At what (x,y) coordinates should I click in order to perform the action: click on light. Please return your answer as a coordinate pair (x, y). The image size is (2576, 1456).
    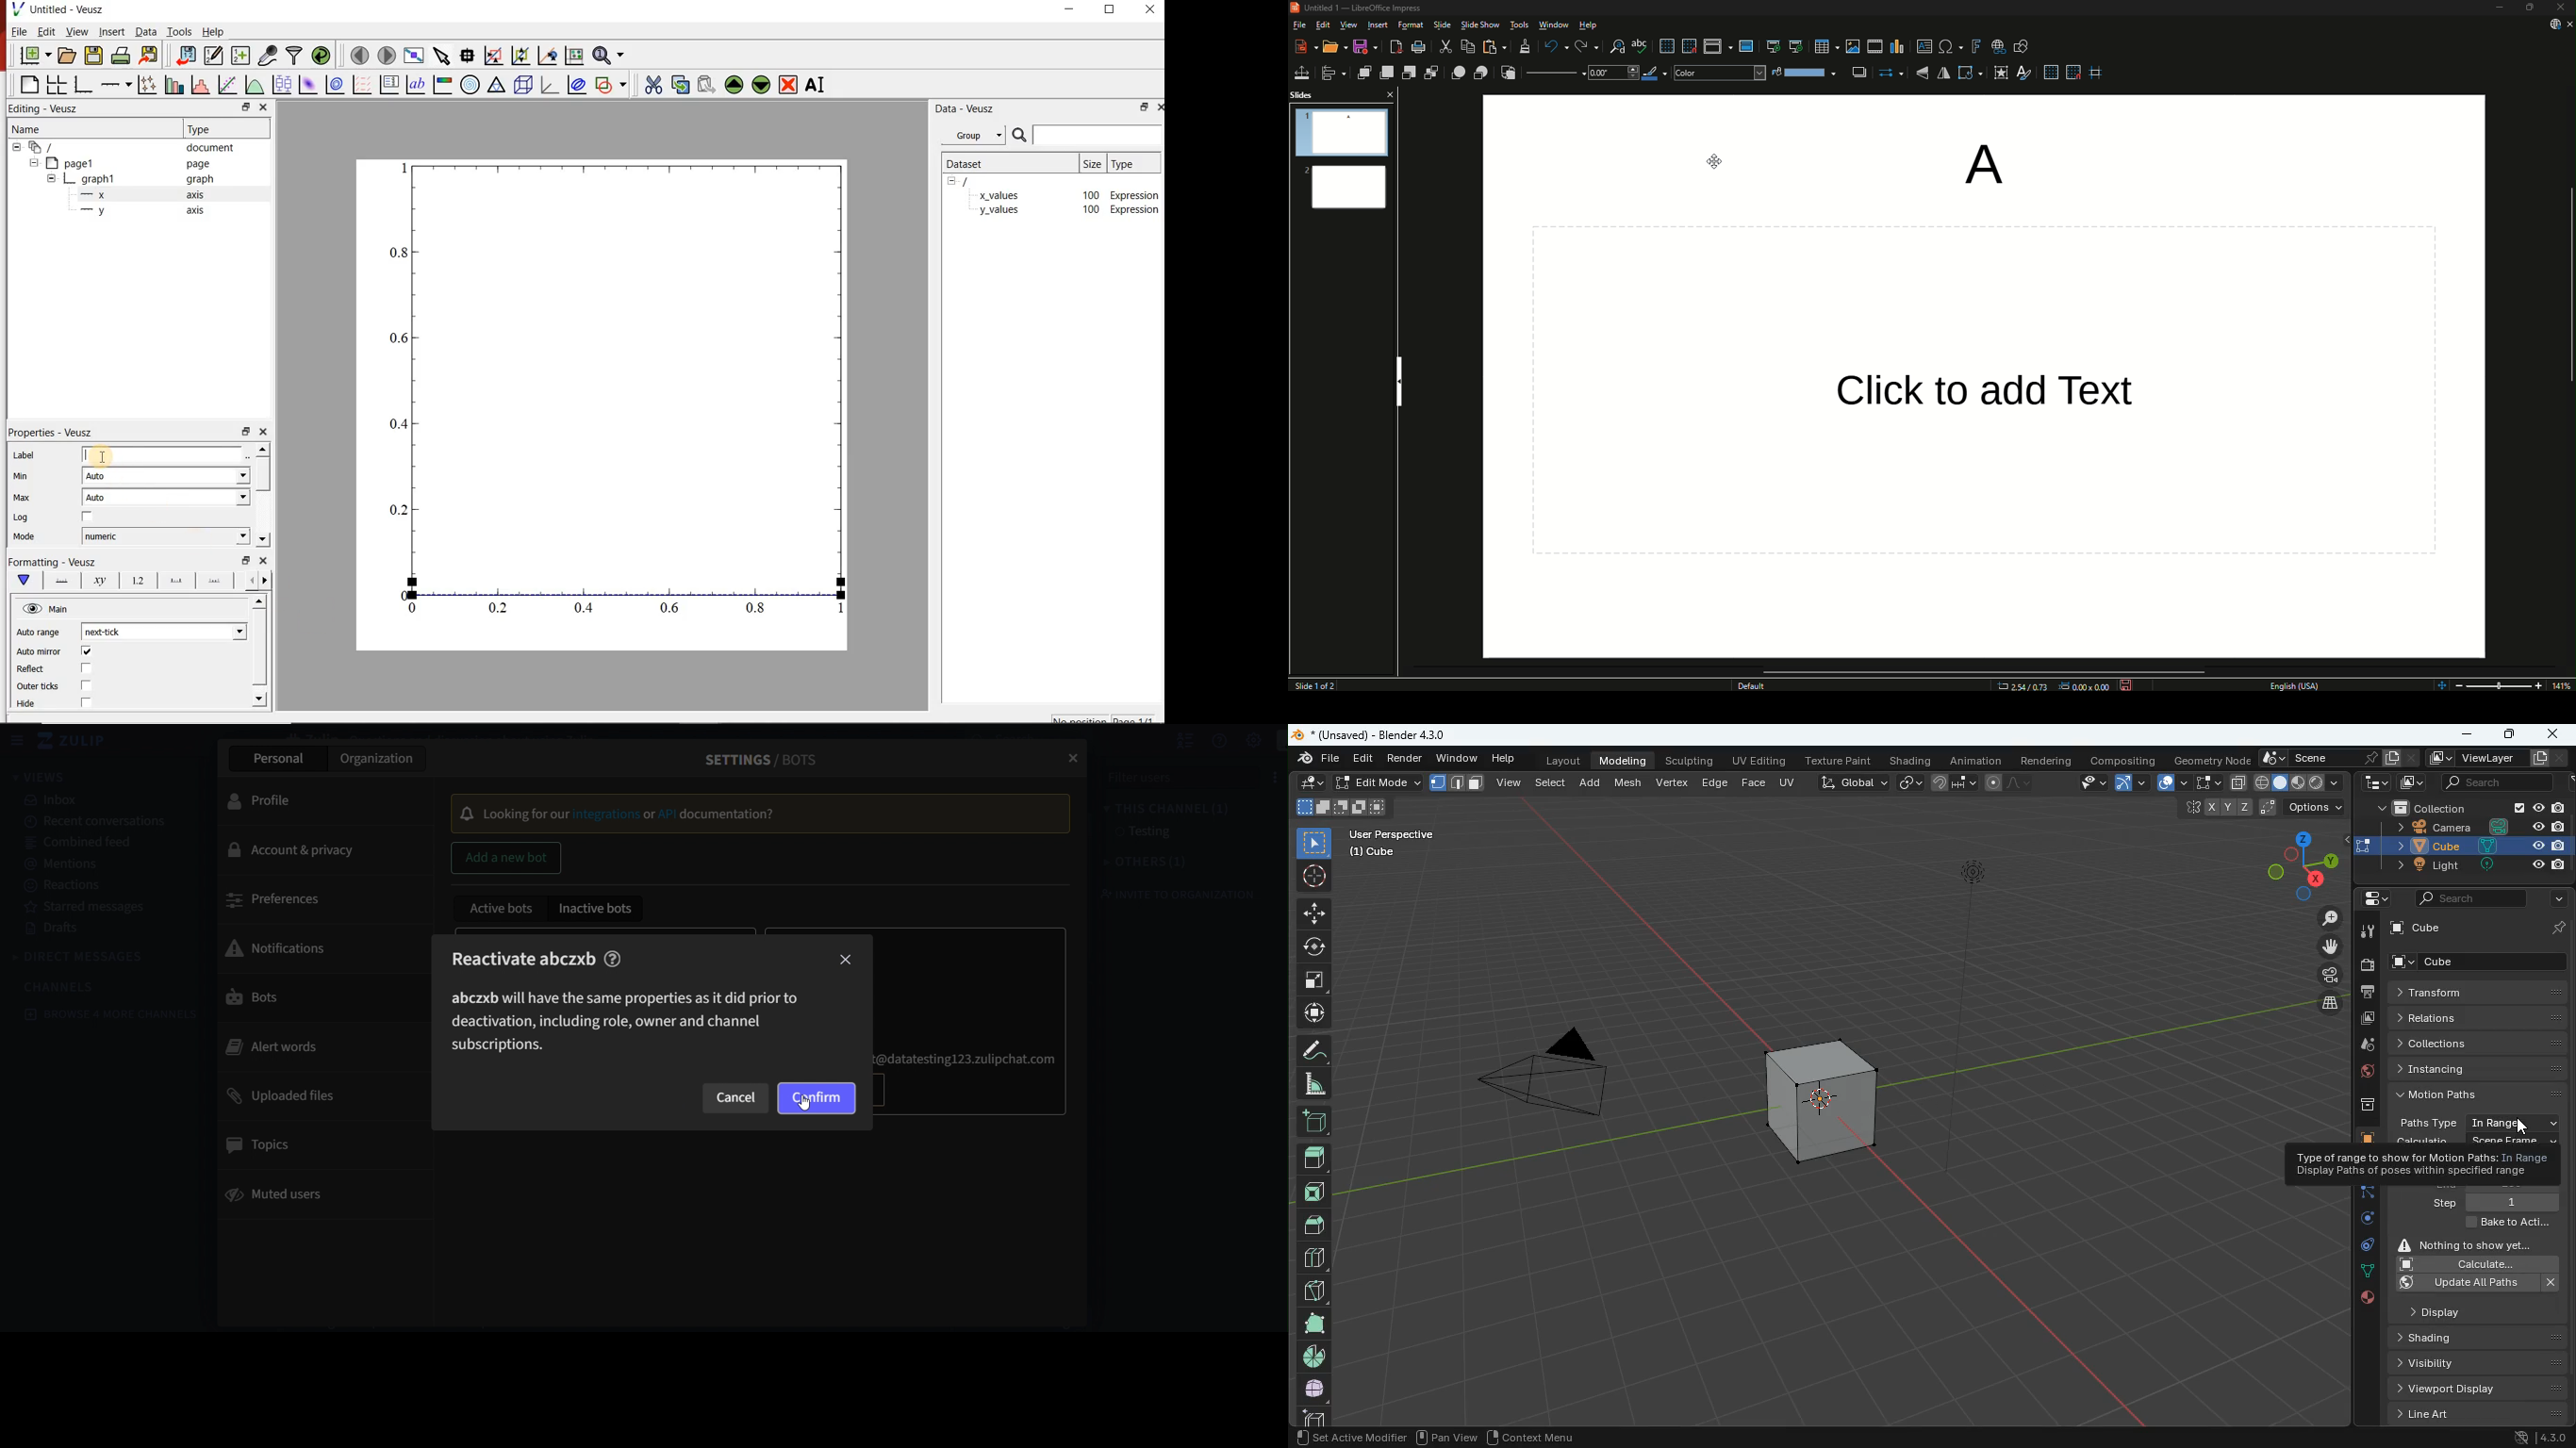
    Looking at the image, I should click on (1977, 915).